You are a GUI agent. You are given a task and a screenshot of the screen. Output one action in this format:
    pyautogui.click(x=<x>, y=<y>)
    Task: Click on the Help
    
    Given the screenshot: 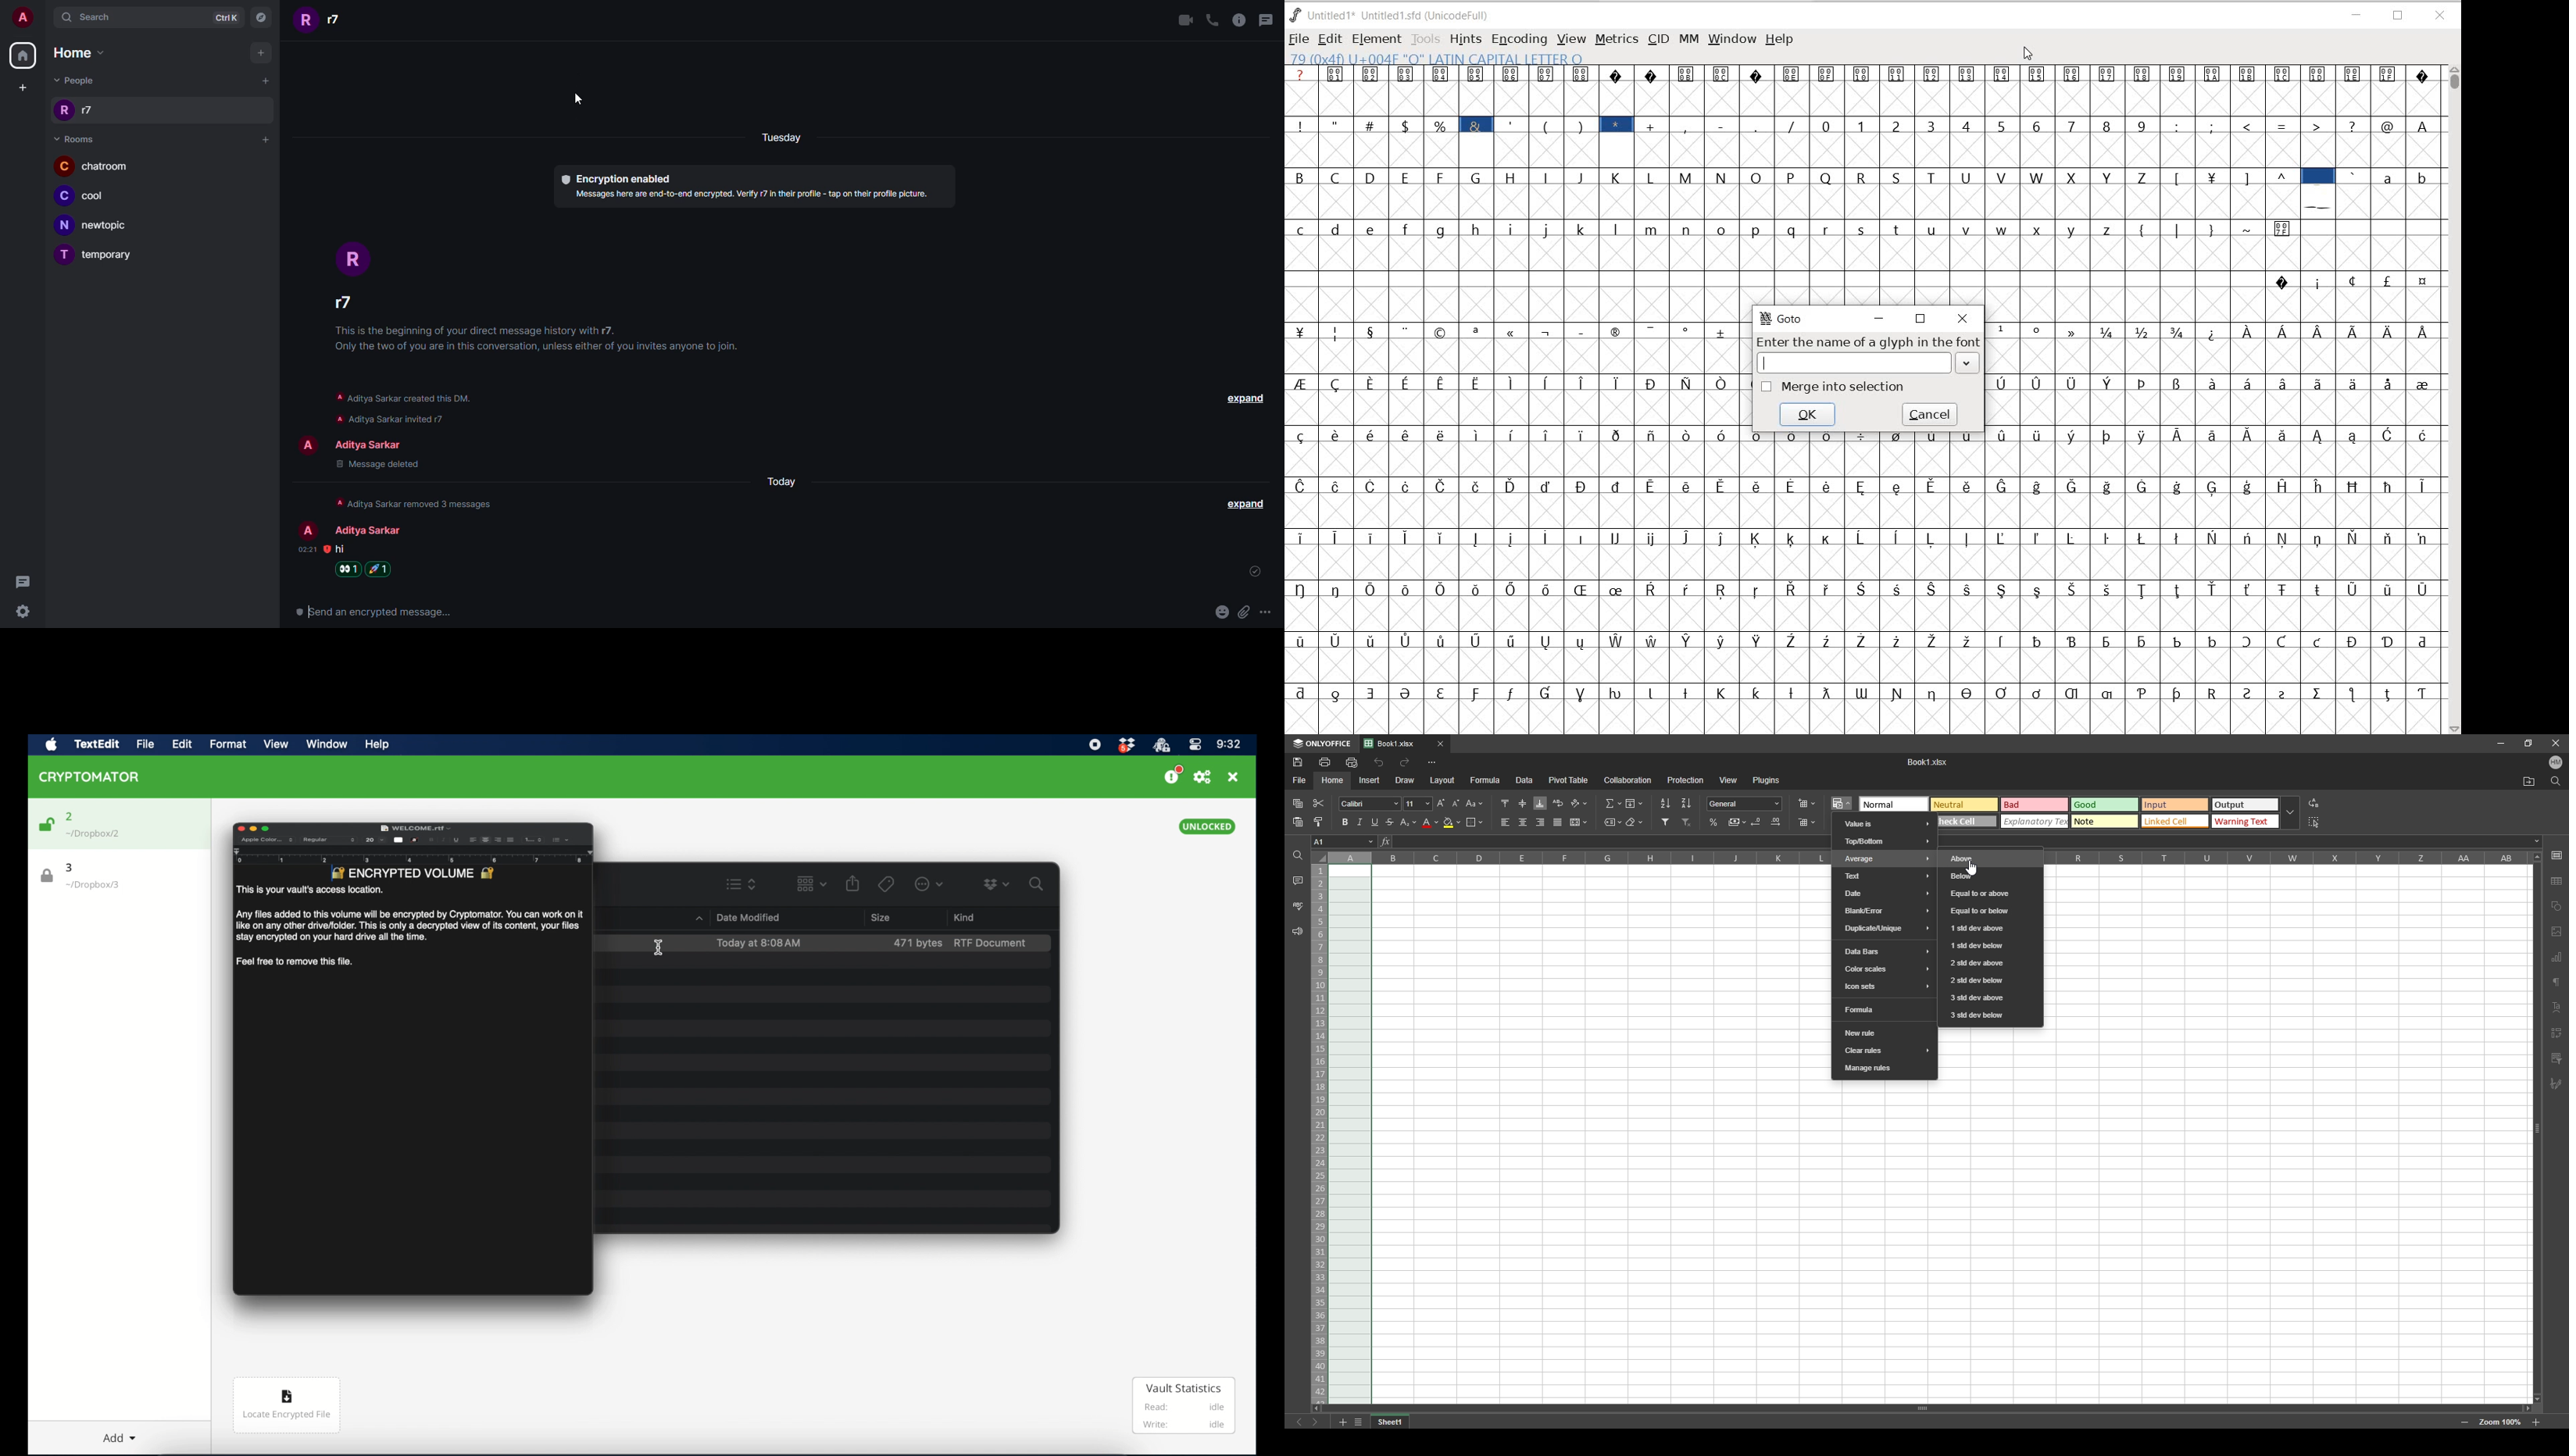 What is the action you would take?
    pyautogui.click(x=375, y=745)
    